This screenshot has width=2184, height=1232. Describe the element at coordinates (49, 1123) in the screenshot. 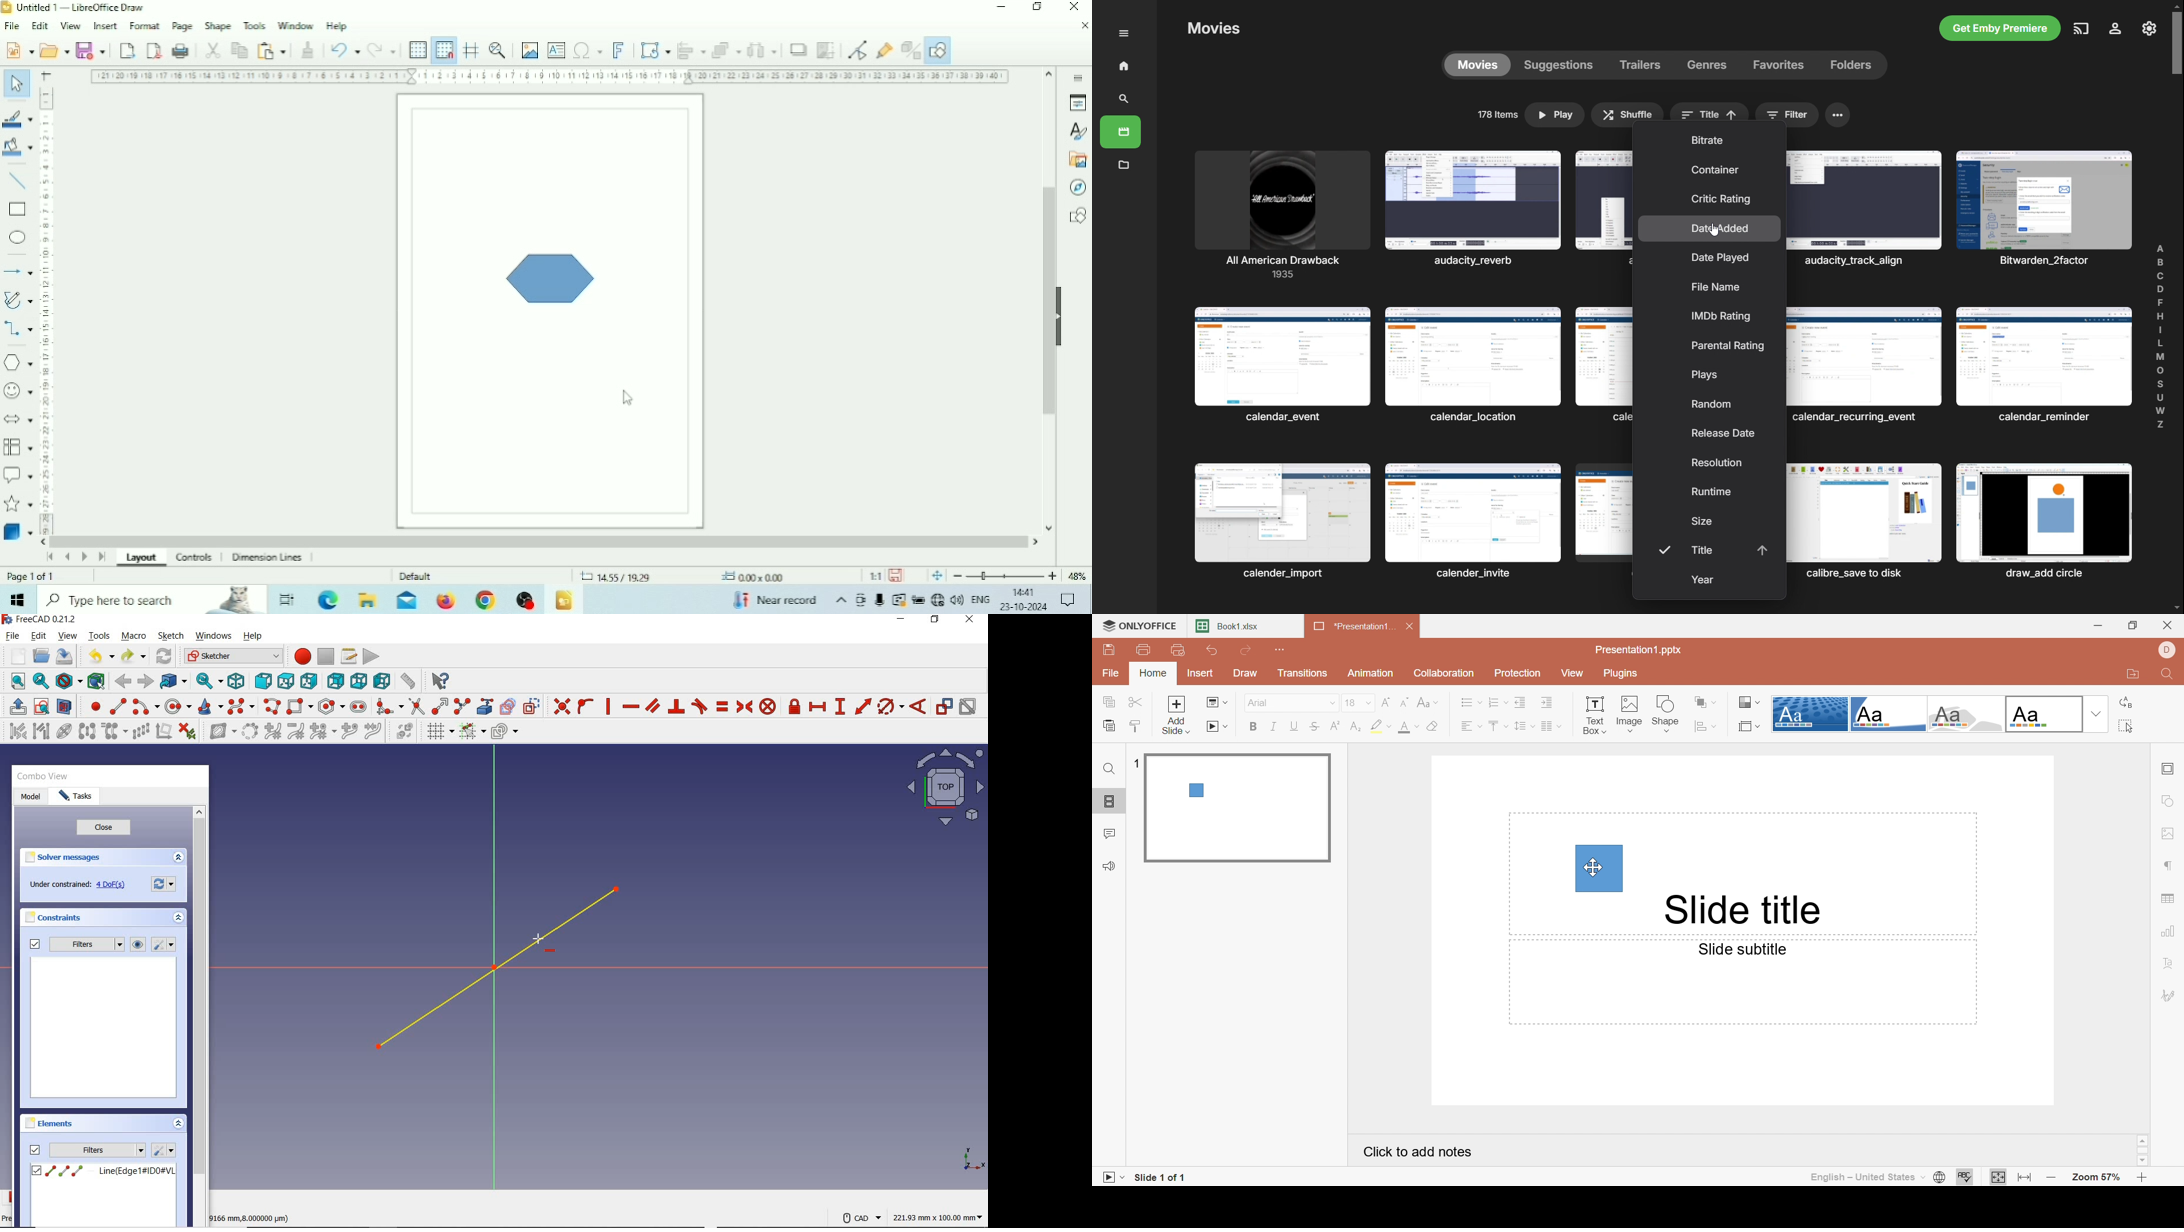

I see `ELEMENTS` at that location.